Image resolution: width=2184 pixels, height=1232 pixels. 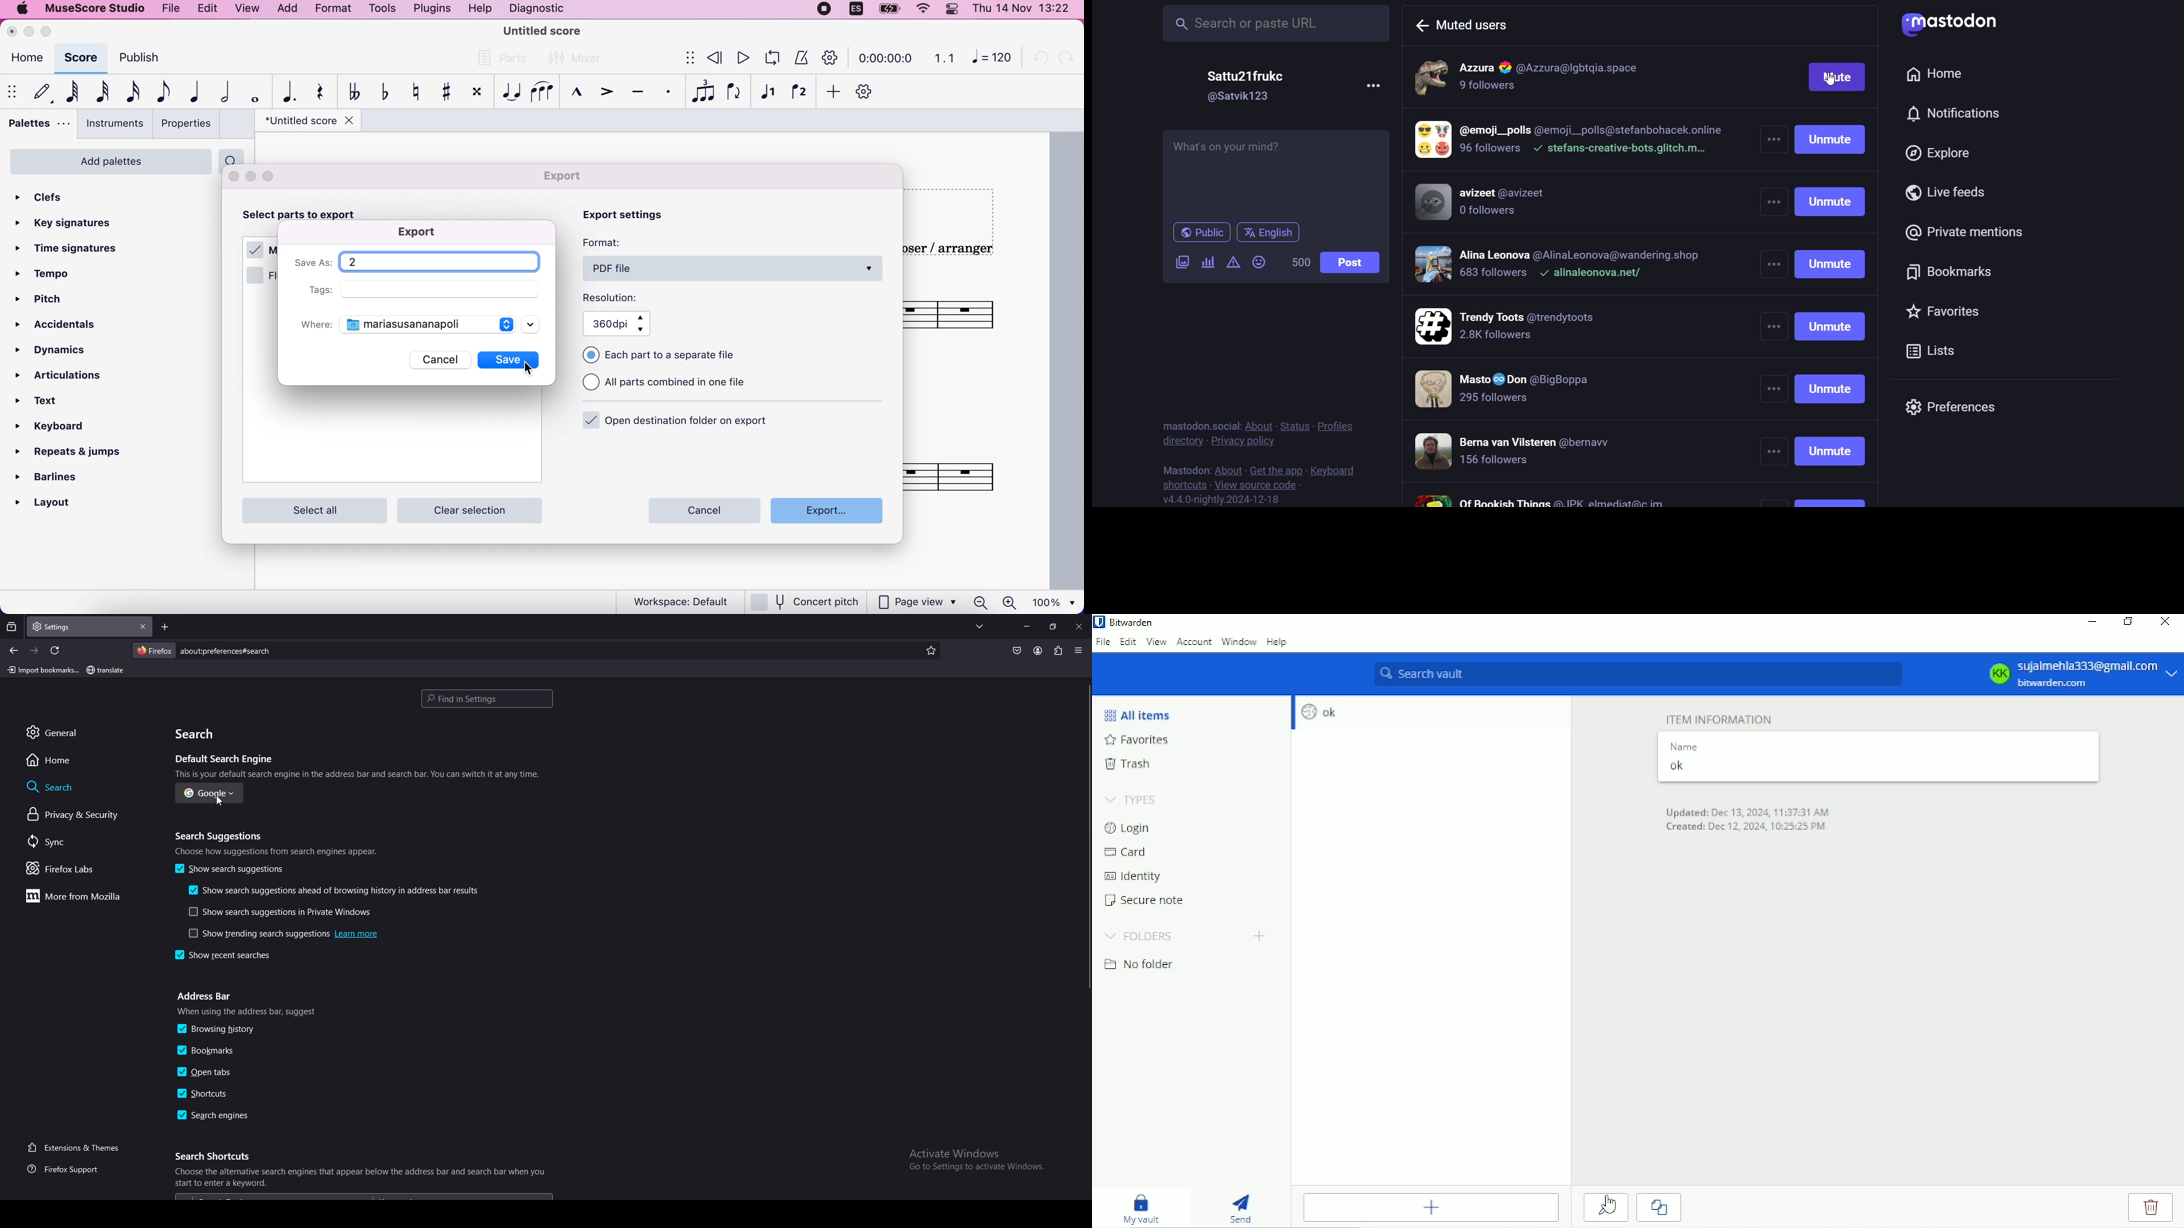 What do you see at coordinates (1133, 797) in the screenshot?
I see `Types` at bounding box center [1133, 797].